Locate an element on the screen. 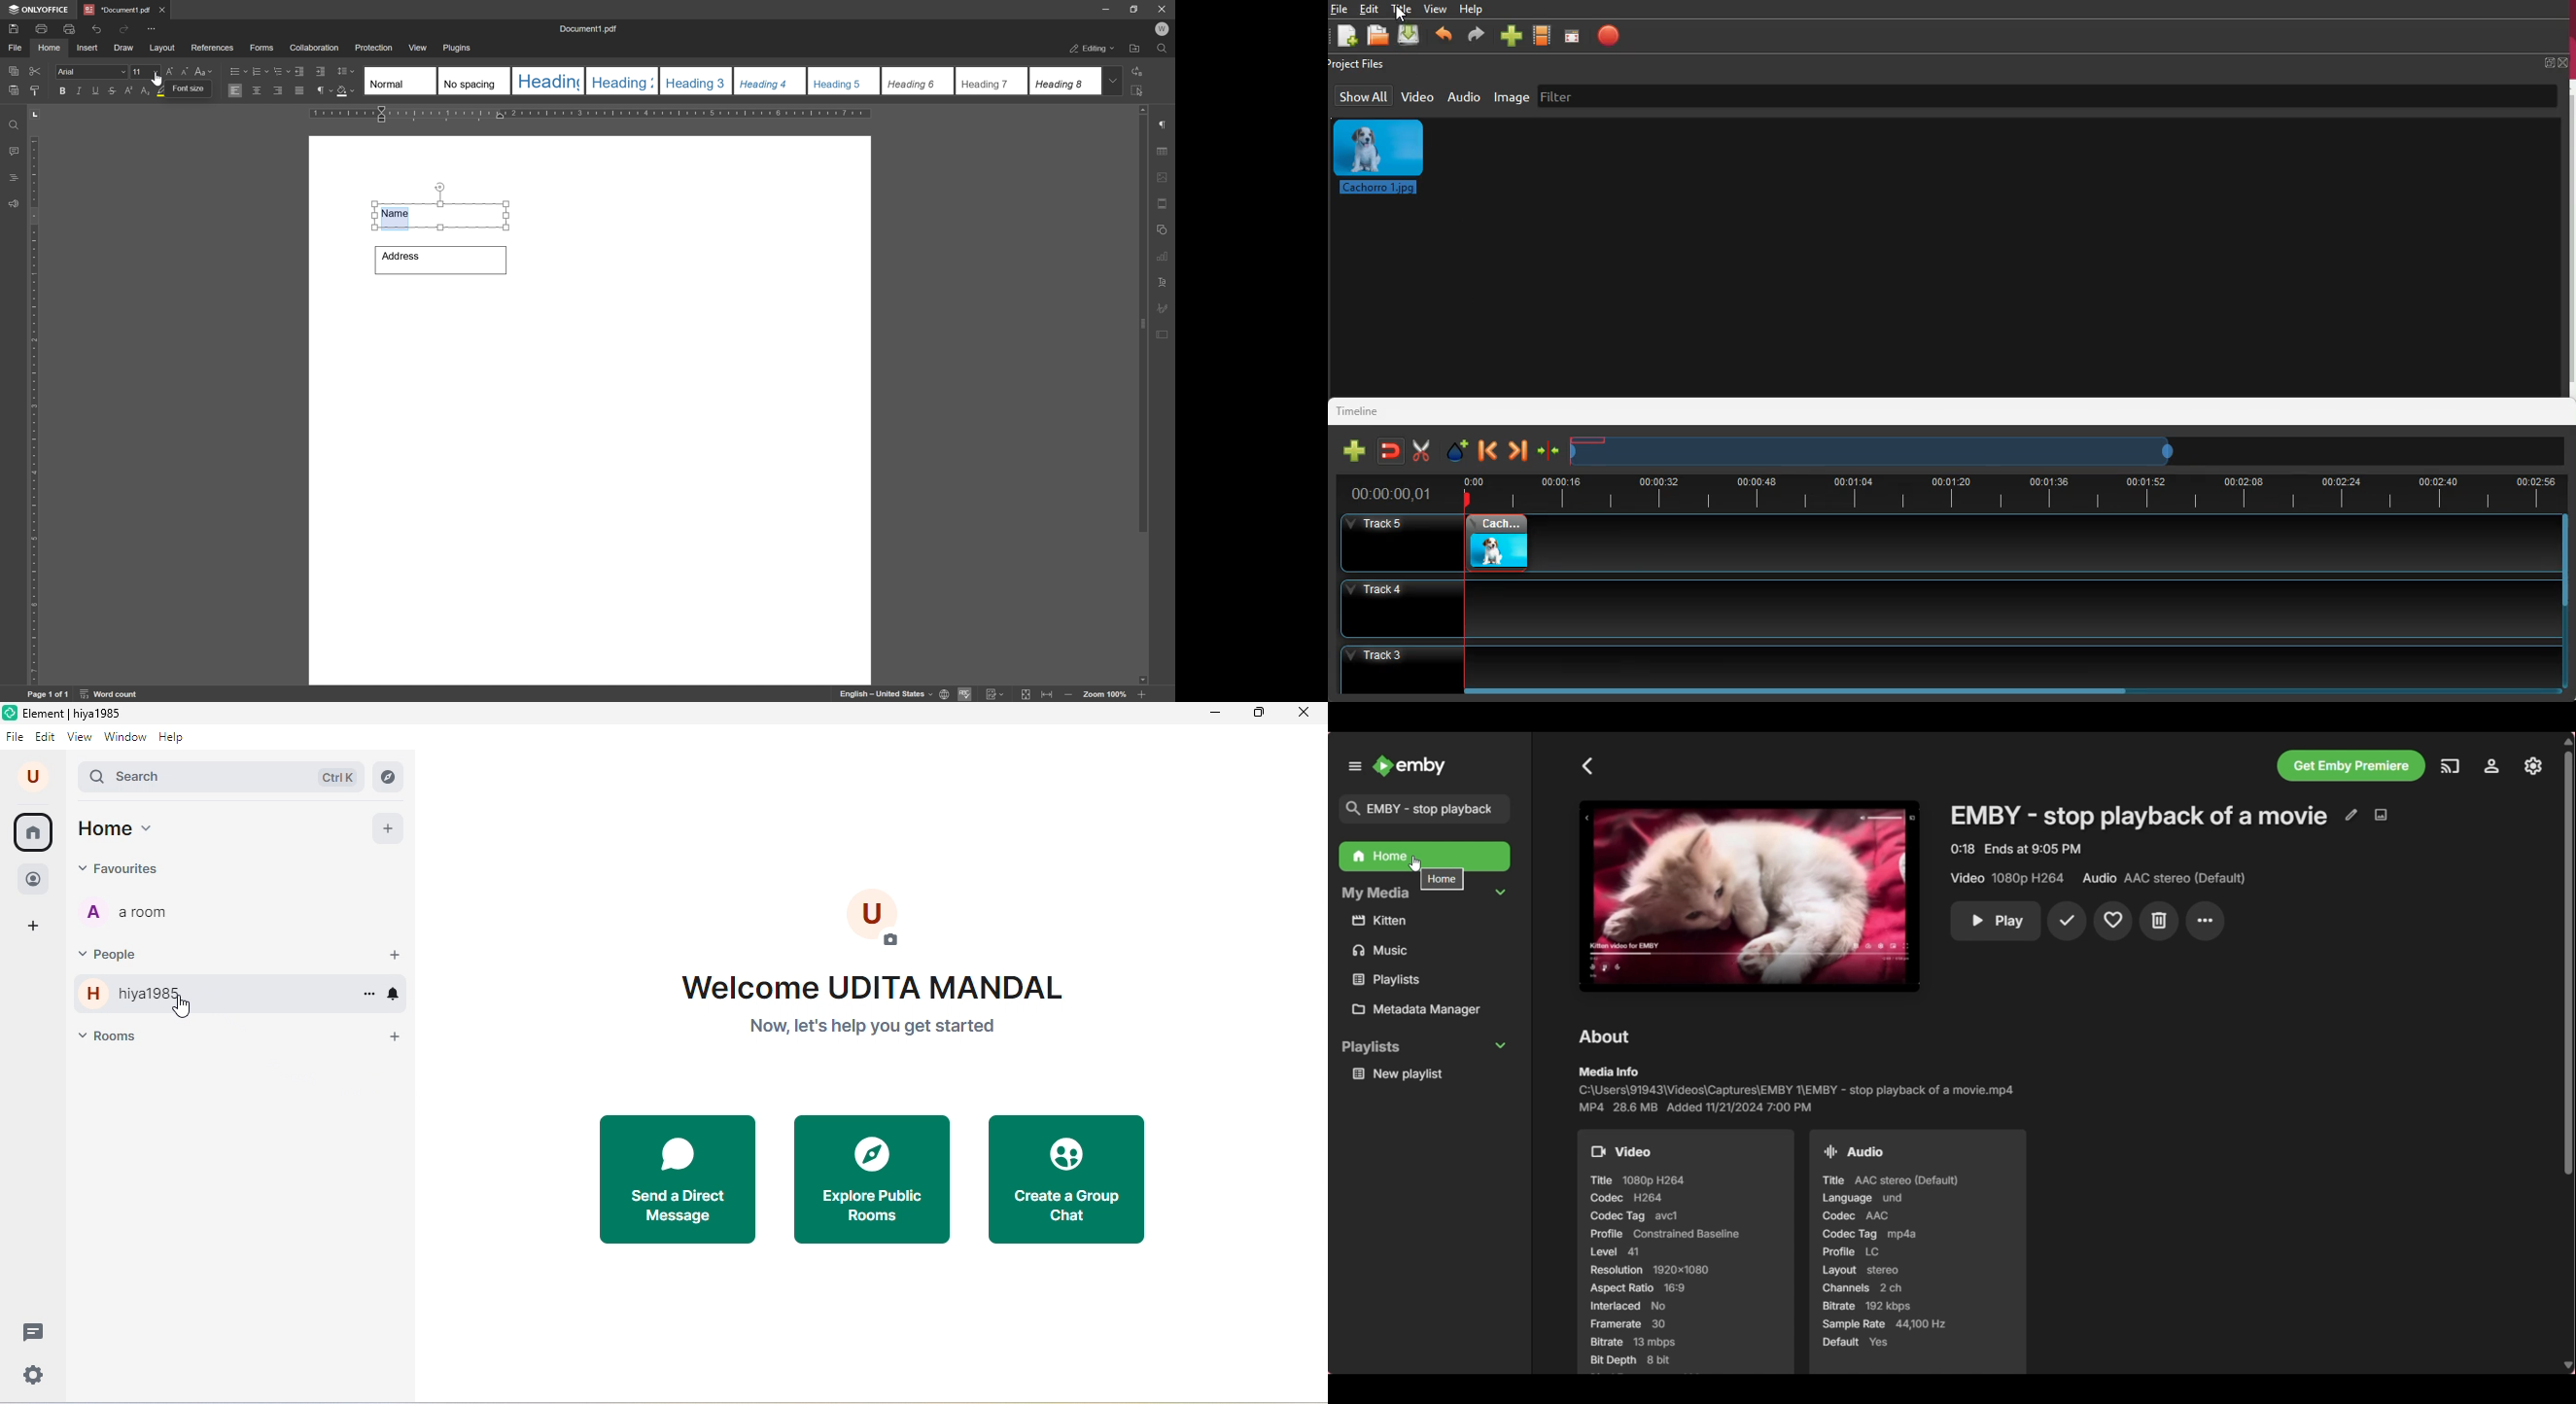  zoom 100% is located at coordinates (1105, 695).